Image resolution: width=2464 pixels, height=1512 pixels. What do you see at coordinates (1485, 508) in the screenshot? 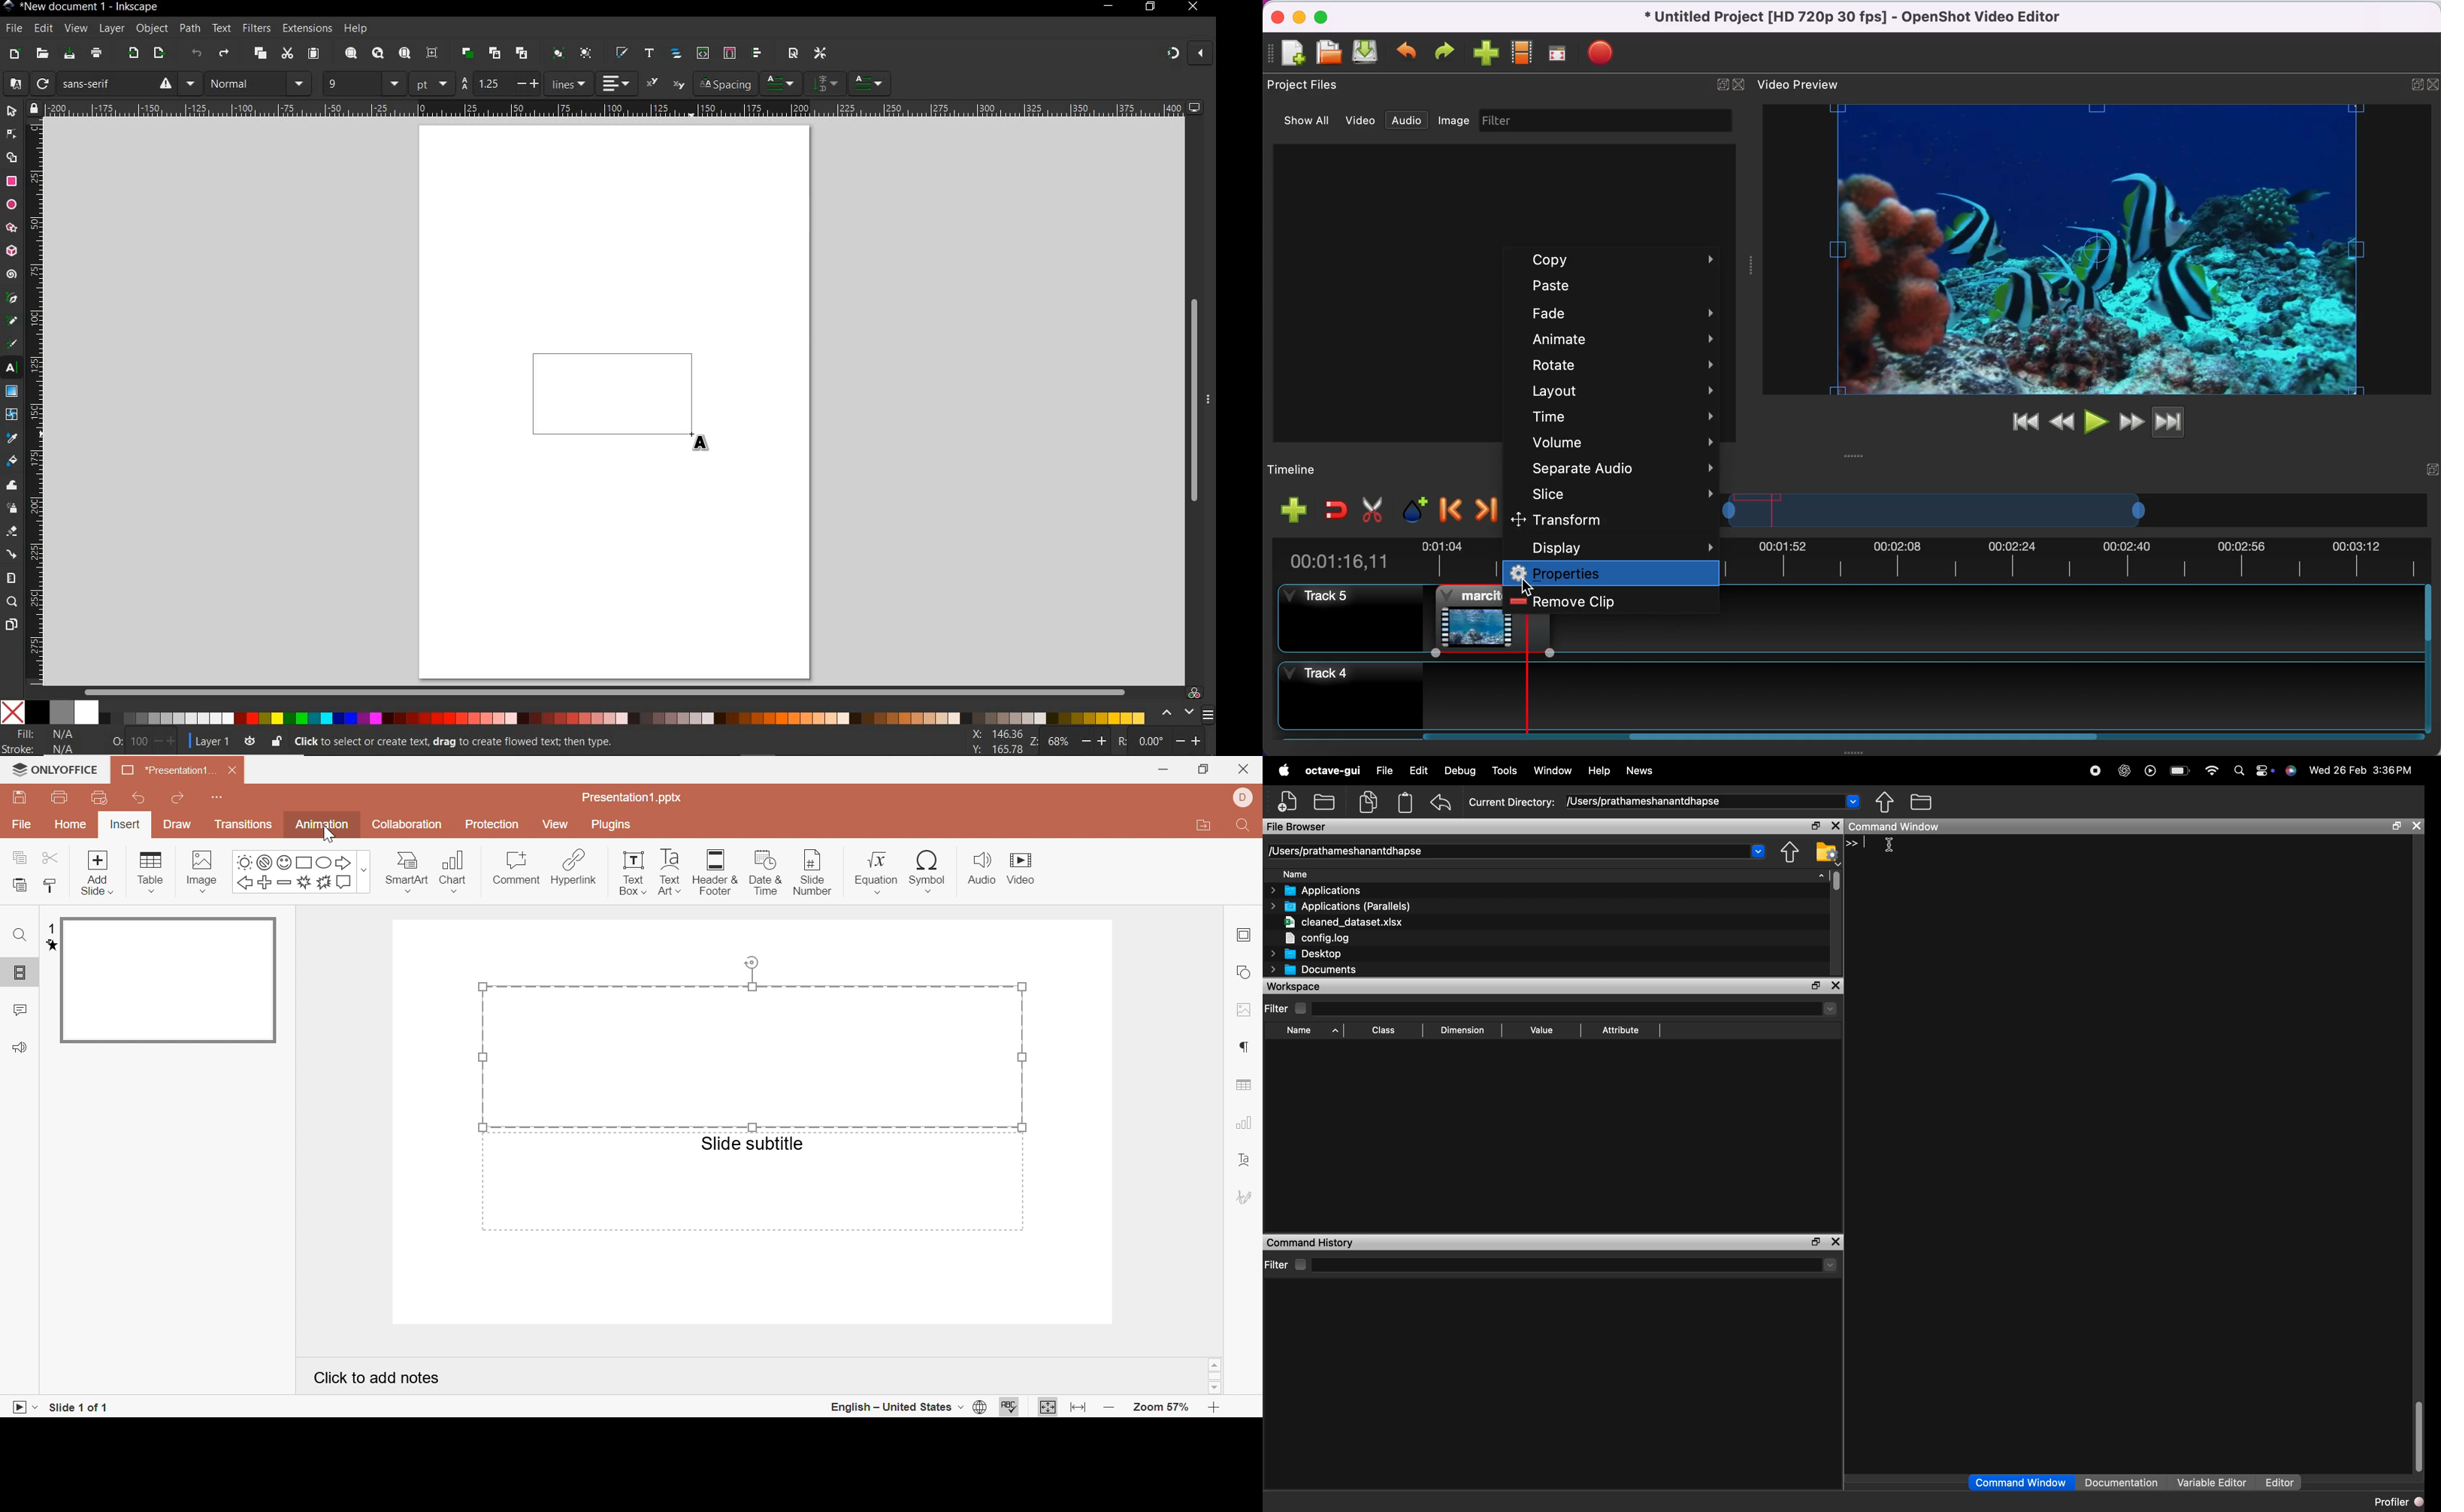
I see `next marker` at bounding box center [1485, 508].